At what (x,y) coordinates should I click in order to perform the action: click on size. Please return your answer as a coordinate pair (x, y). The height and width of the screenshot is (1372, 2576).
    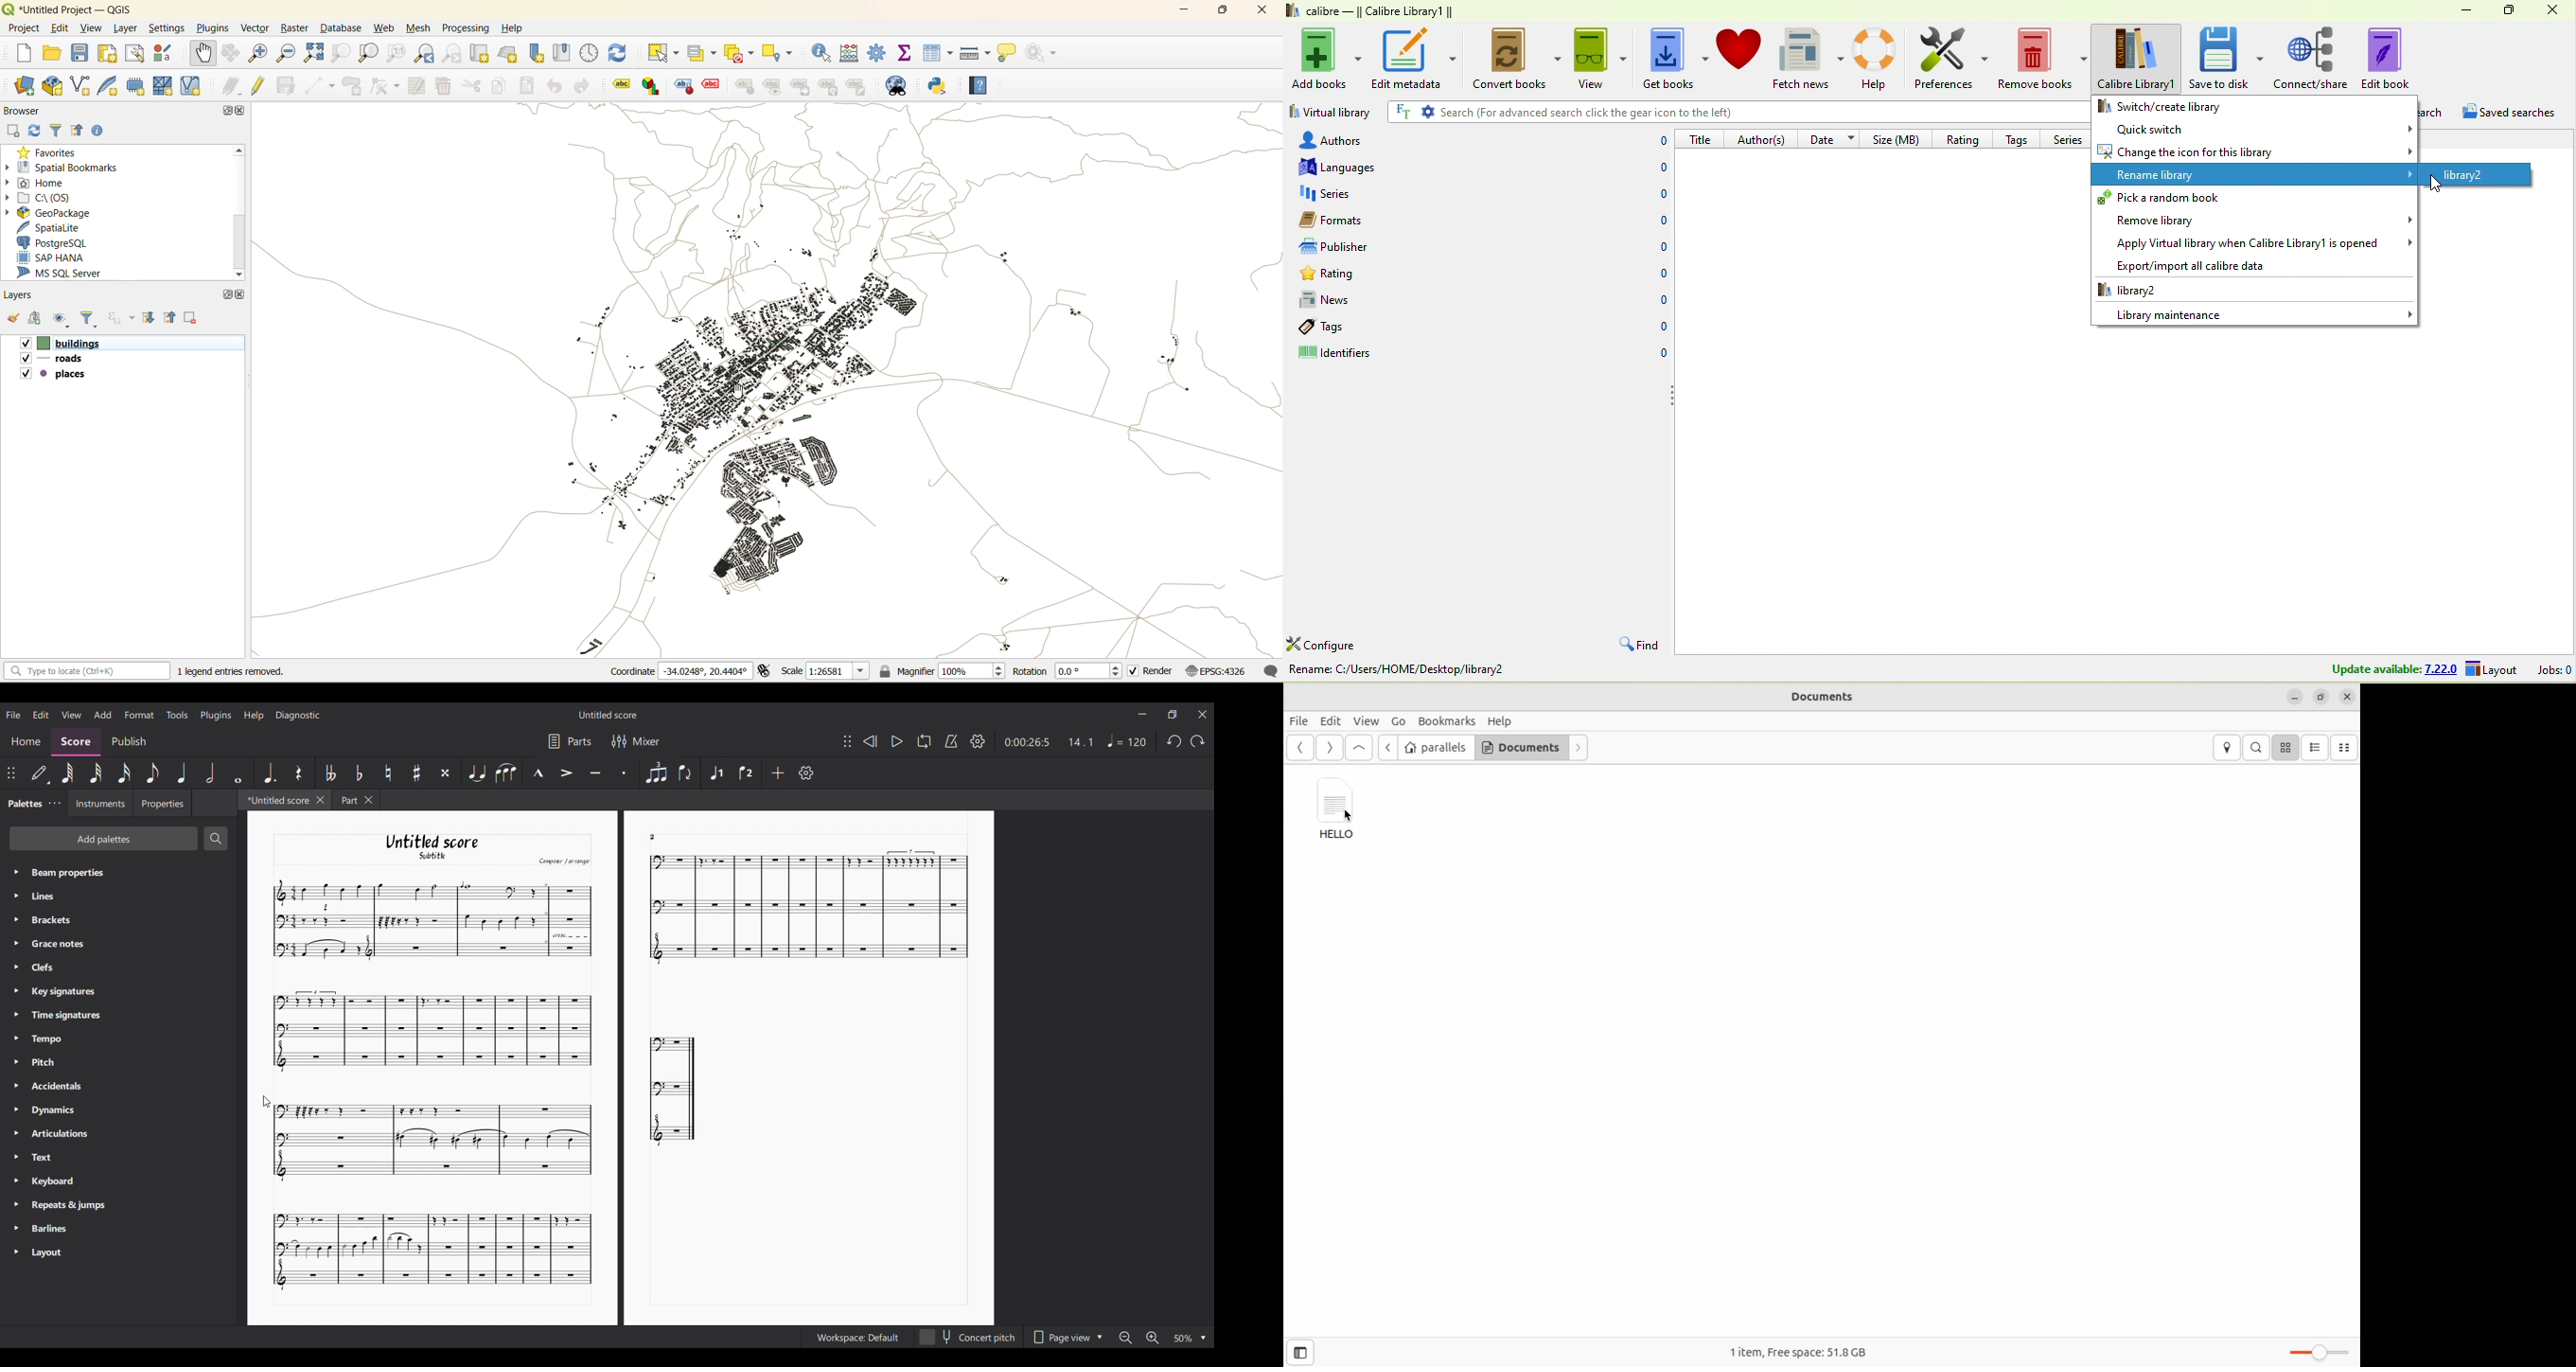
    Looking at the image, I should click on (1899, 138).